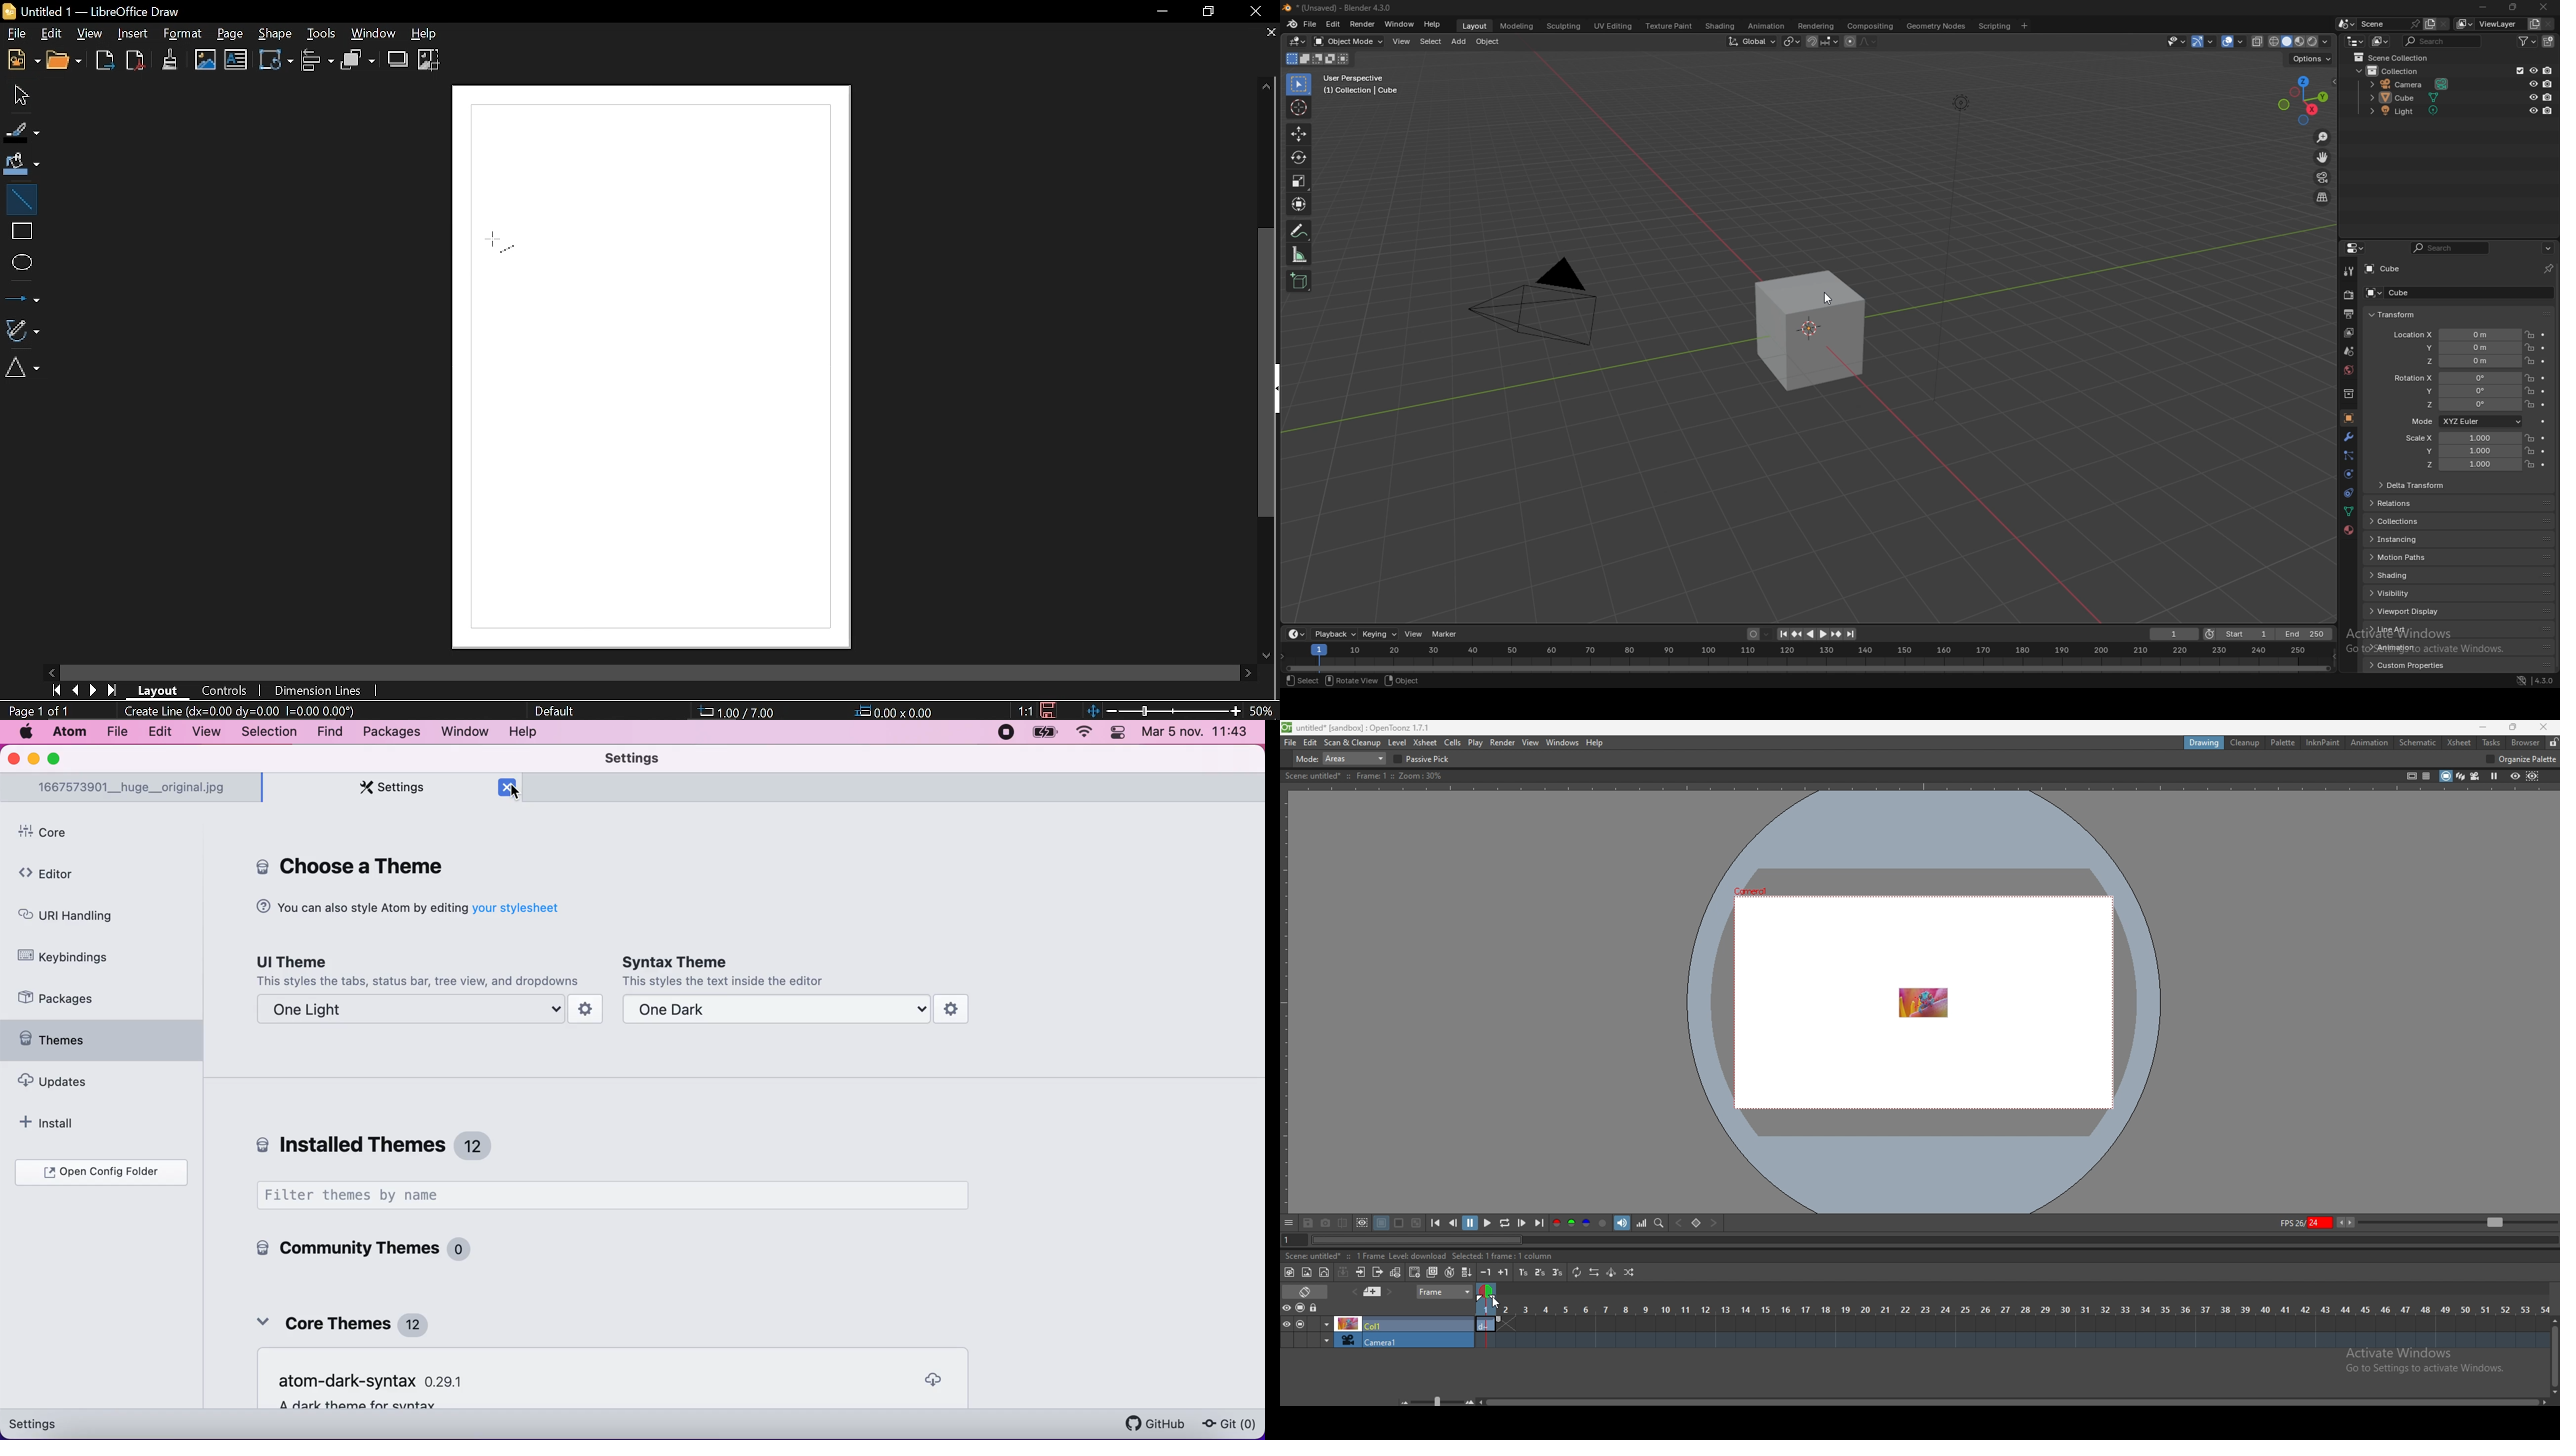 The width and height of the screenshot is (2576, 1456). Describe the element at coordinates (1417, 1223) in the screenshot. I see `checkered background` at that location.